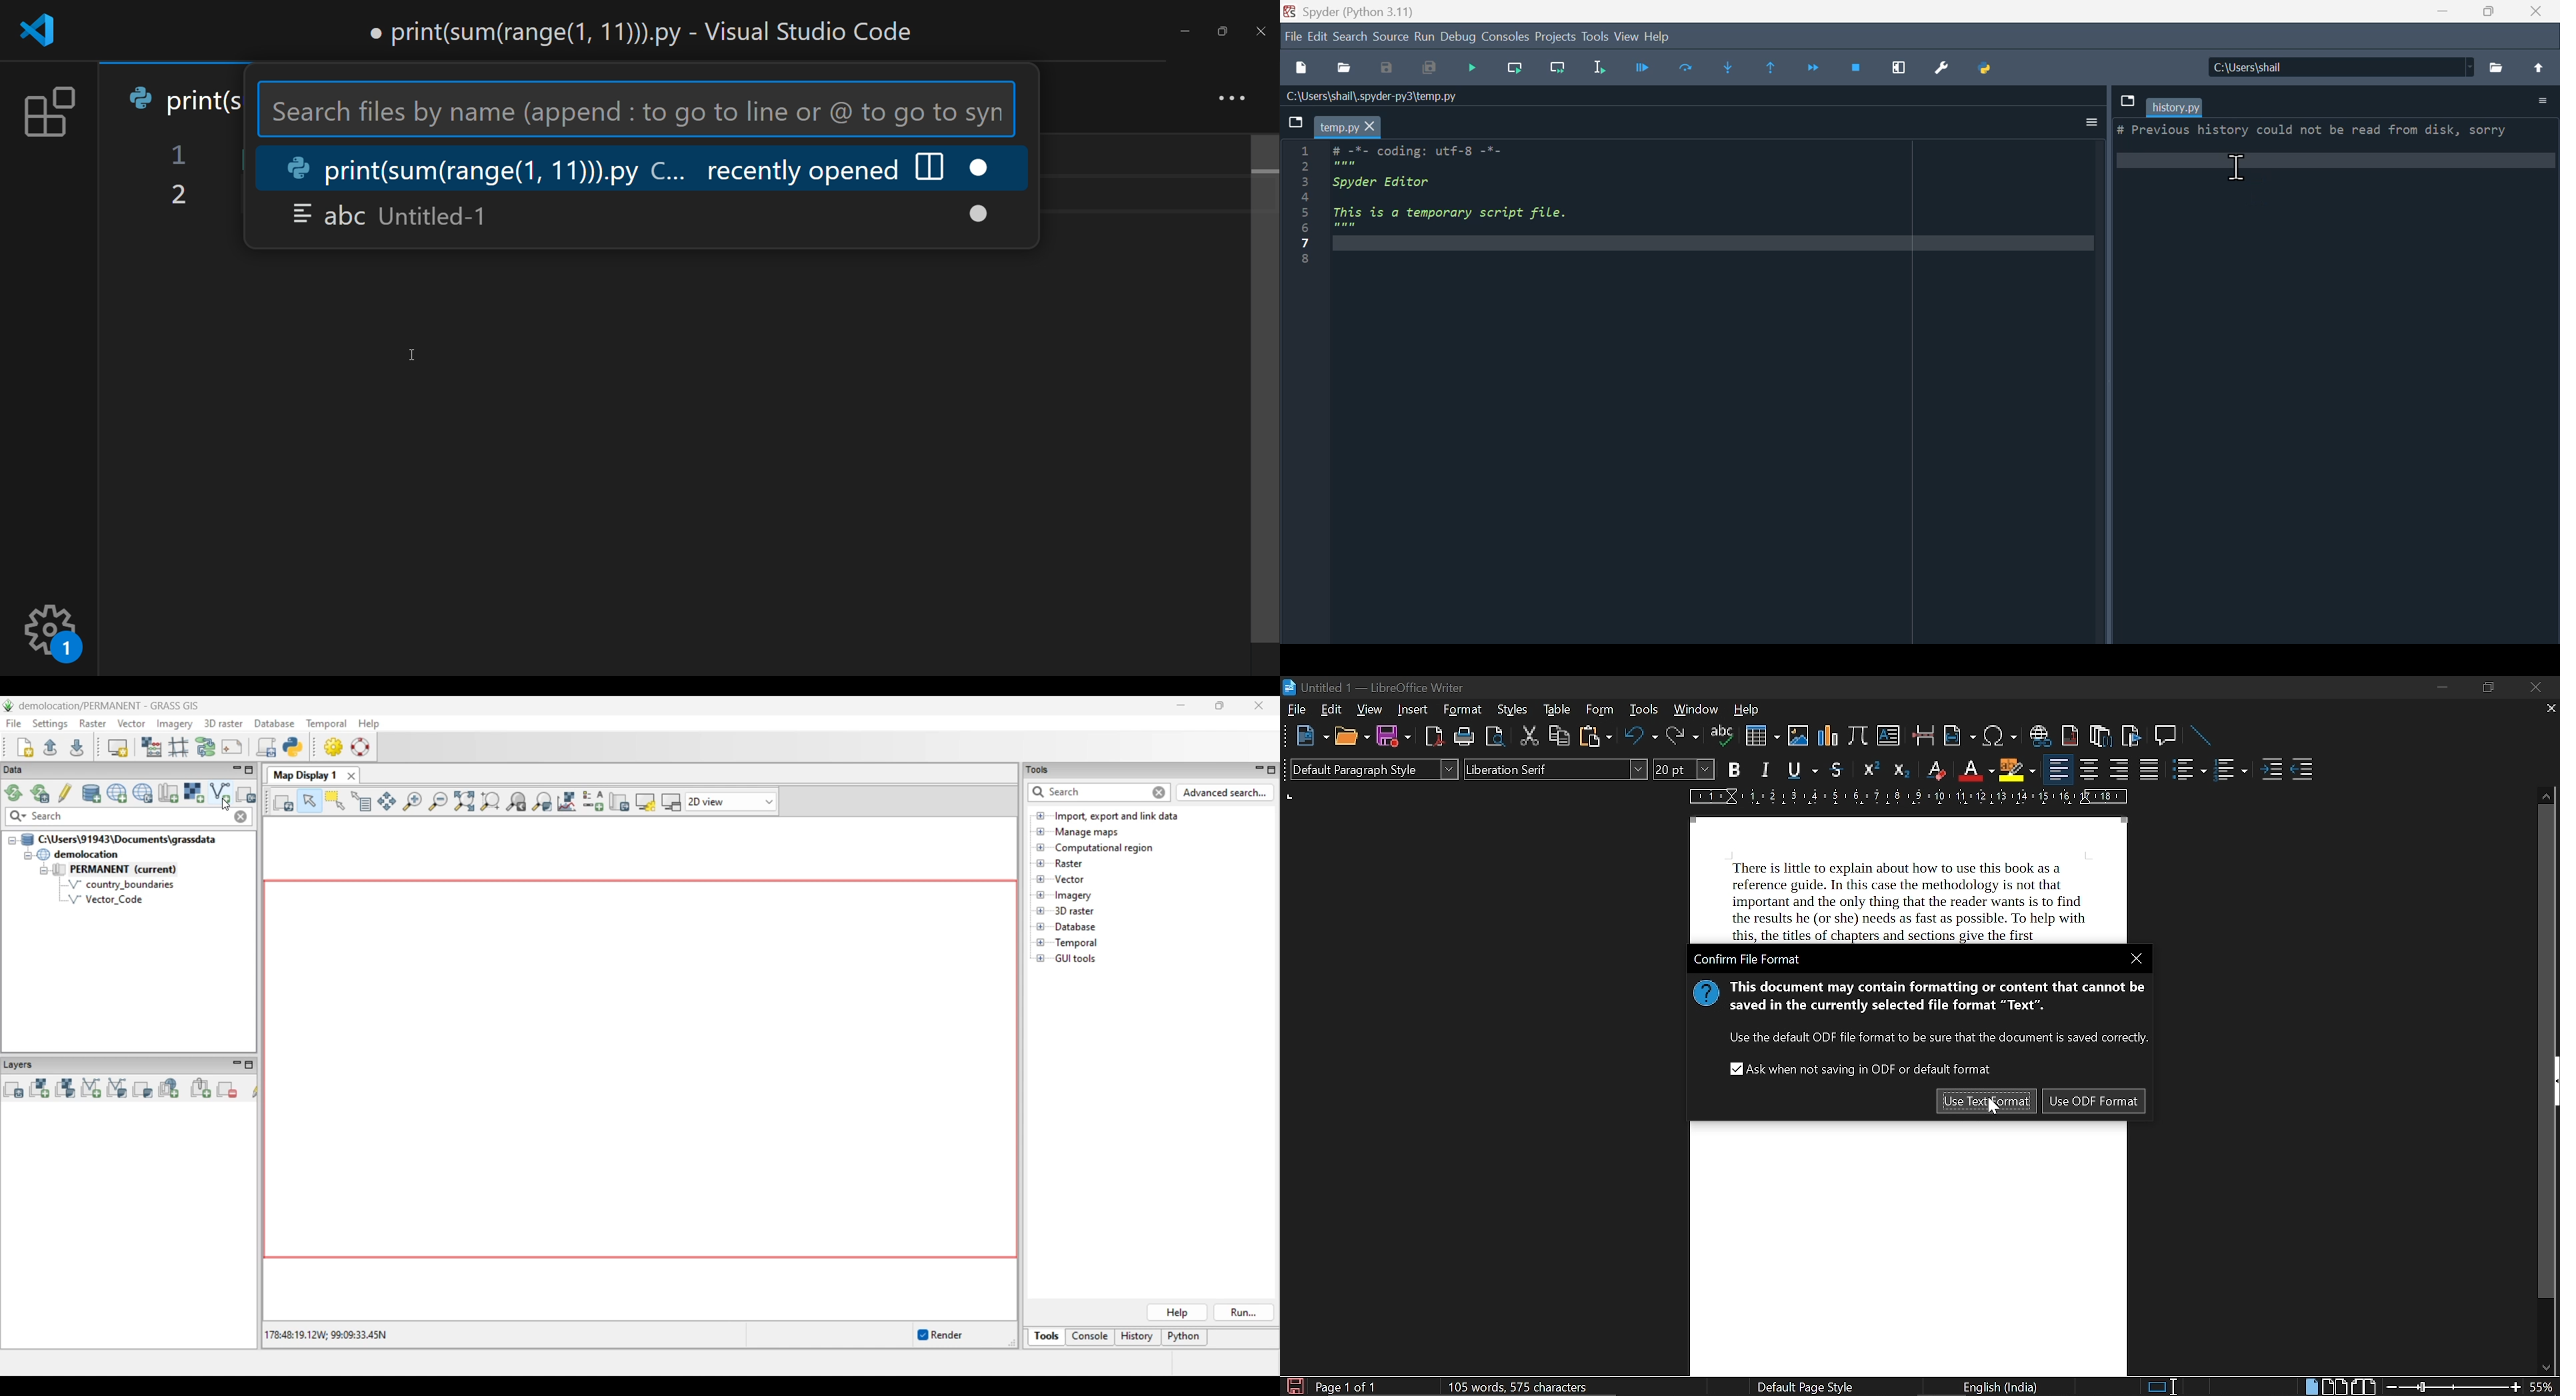  I want to click on align center, so click(2089, 770).